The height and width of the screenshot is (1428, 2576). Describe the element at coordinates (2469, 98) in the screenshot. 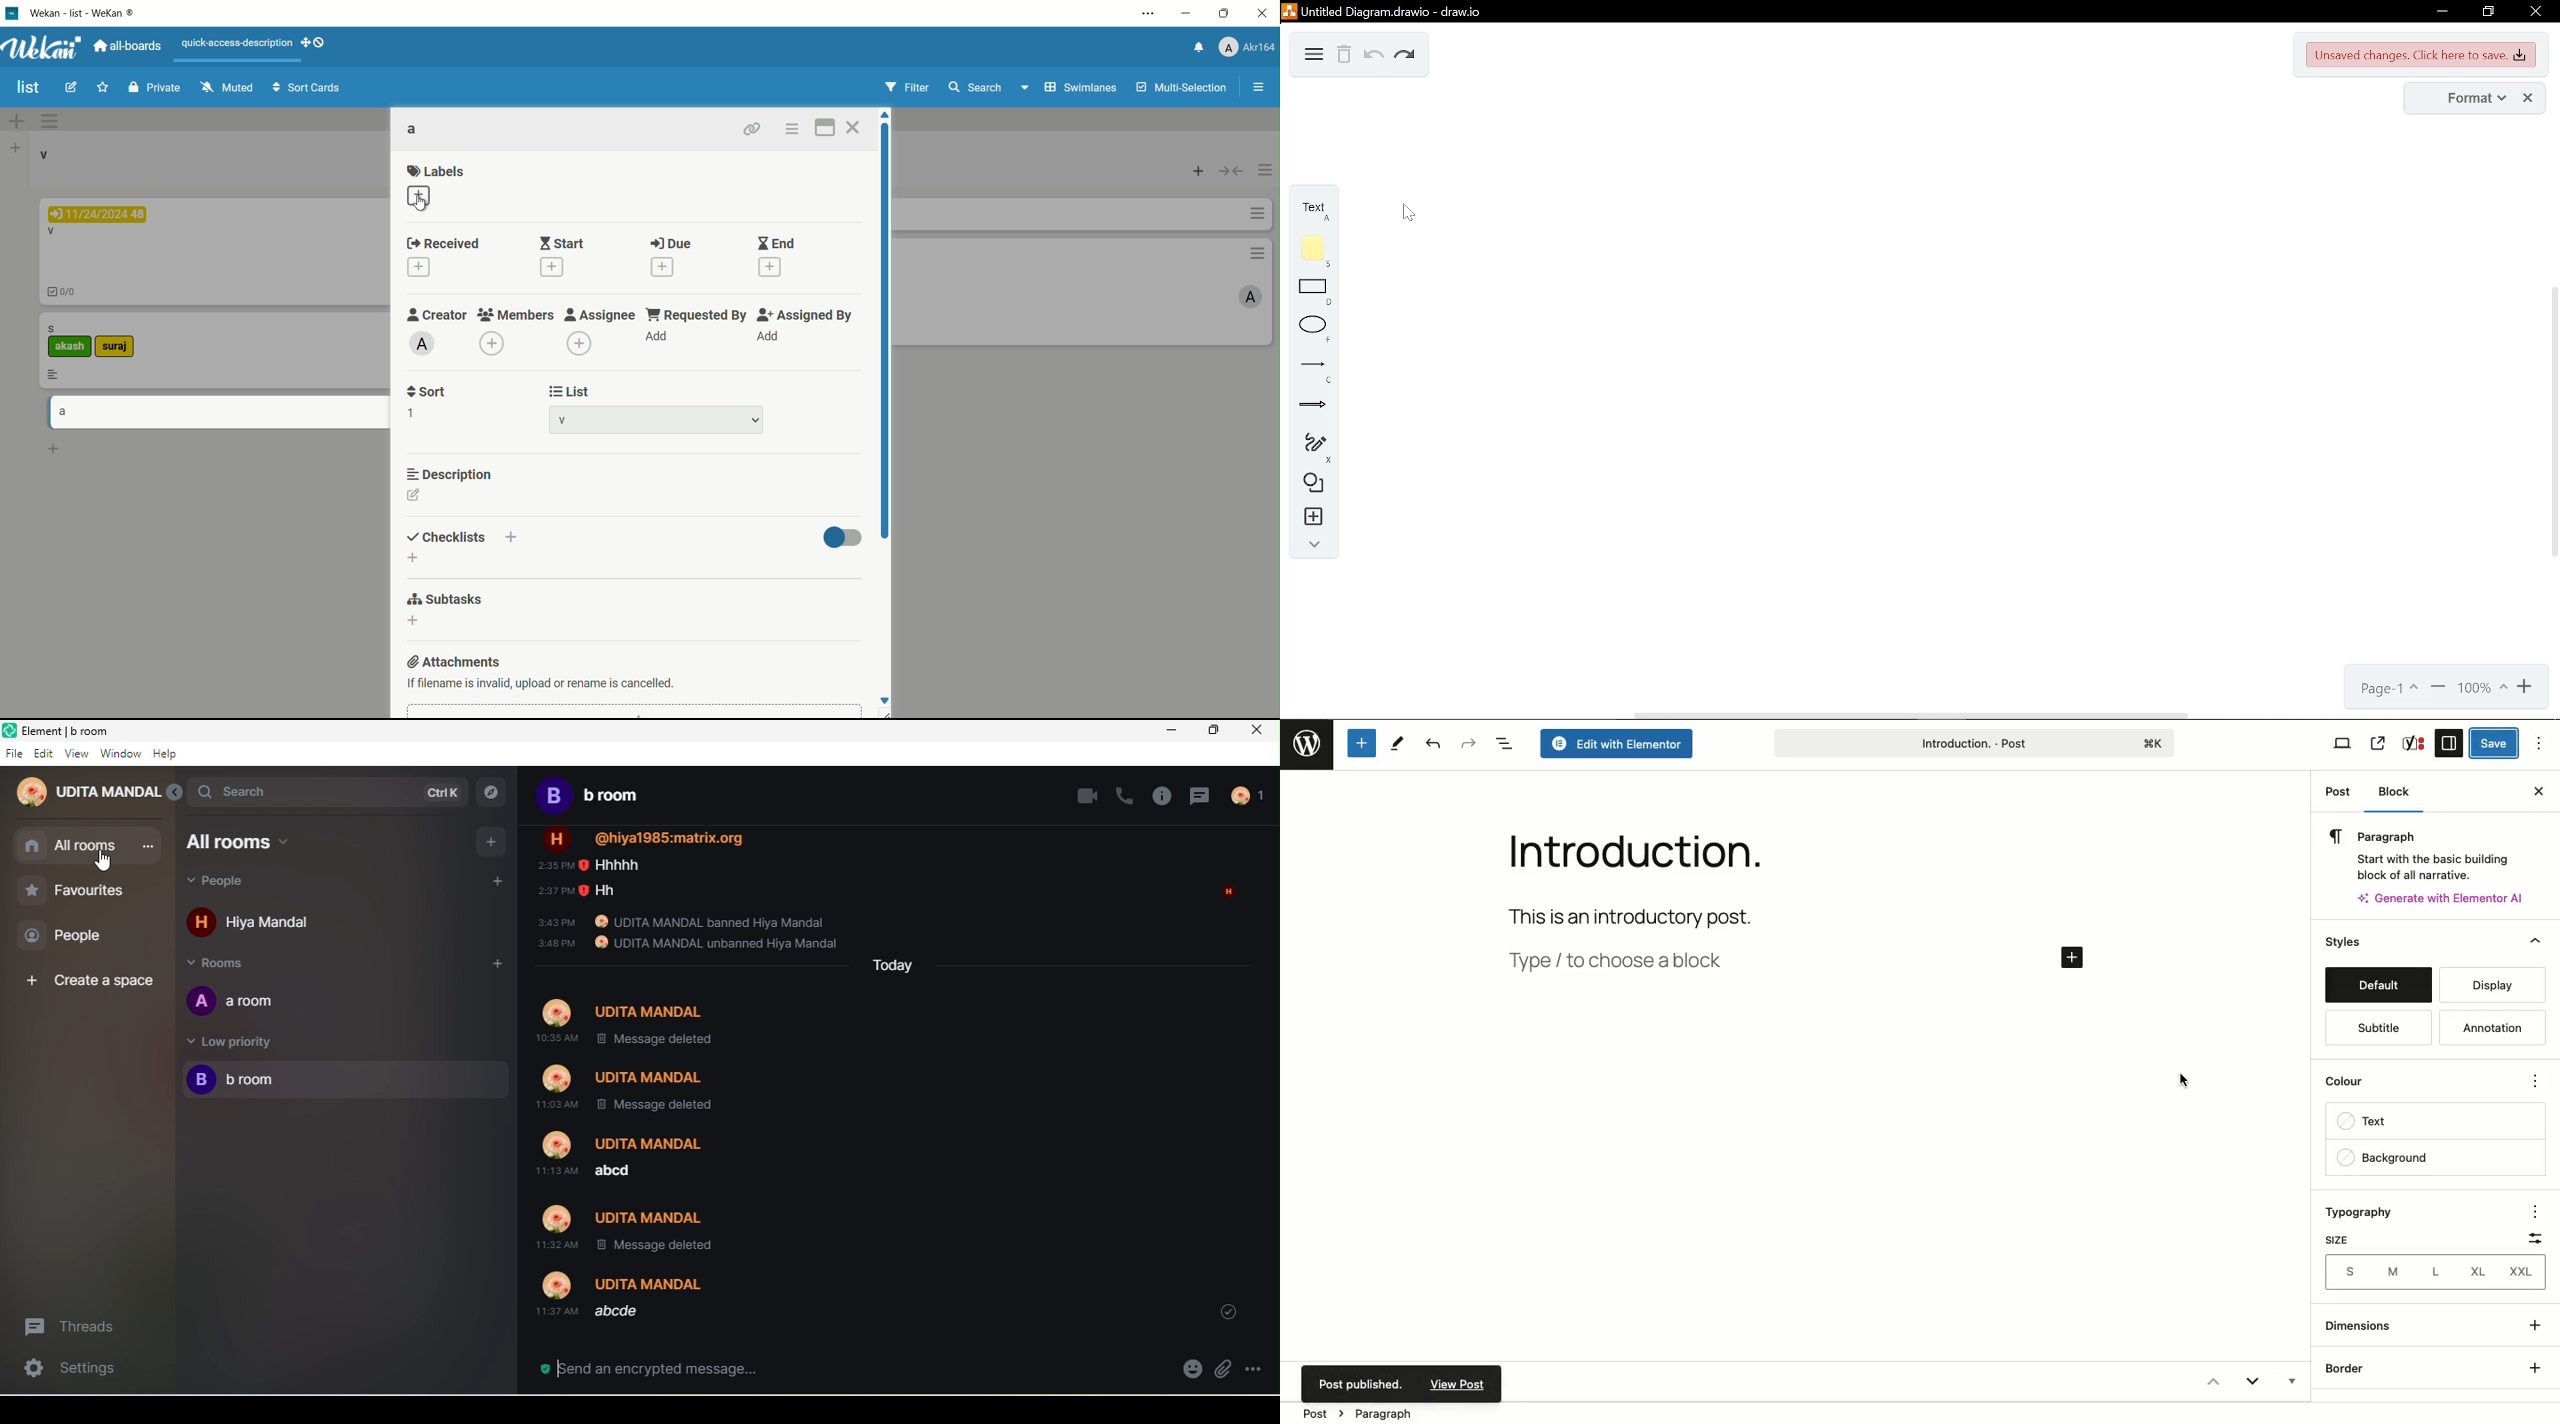

I see `format` at that location.